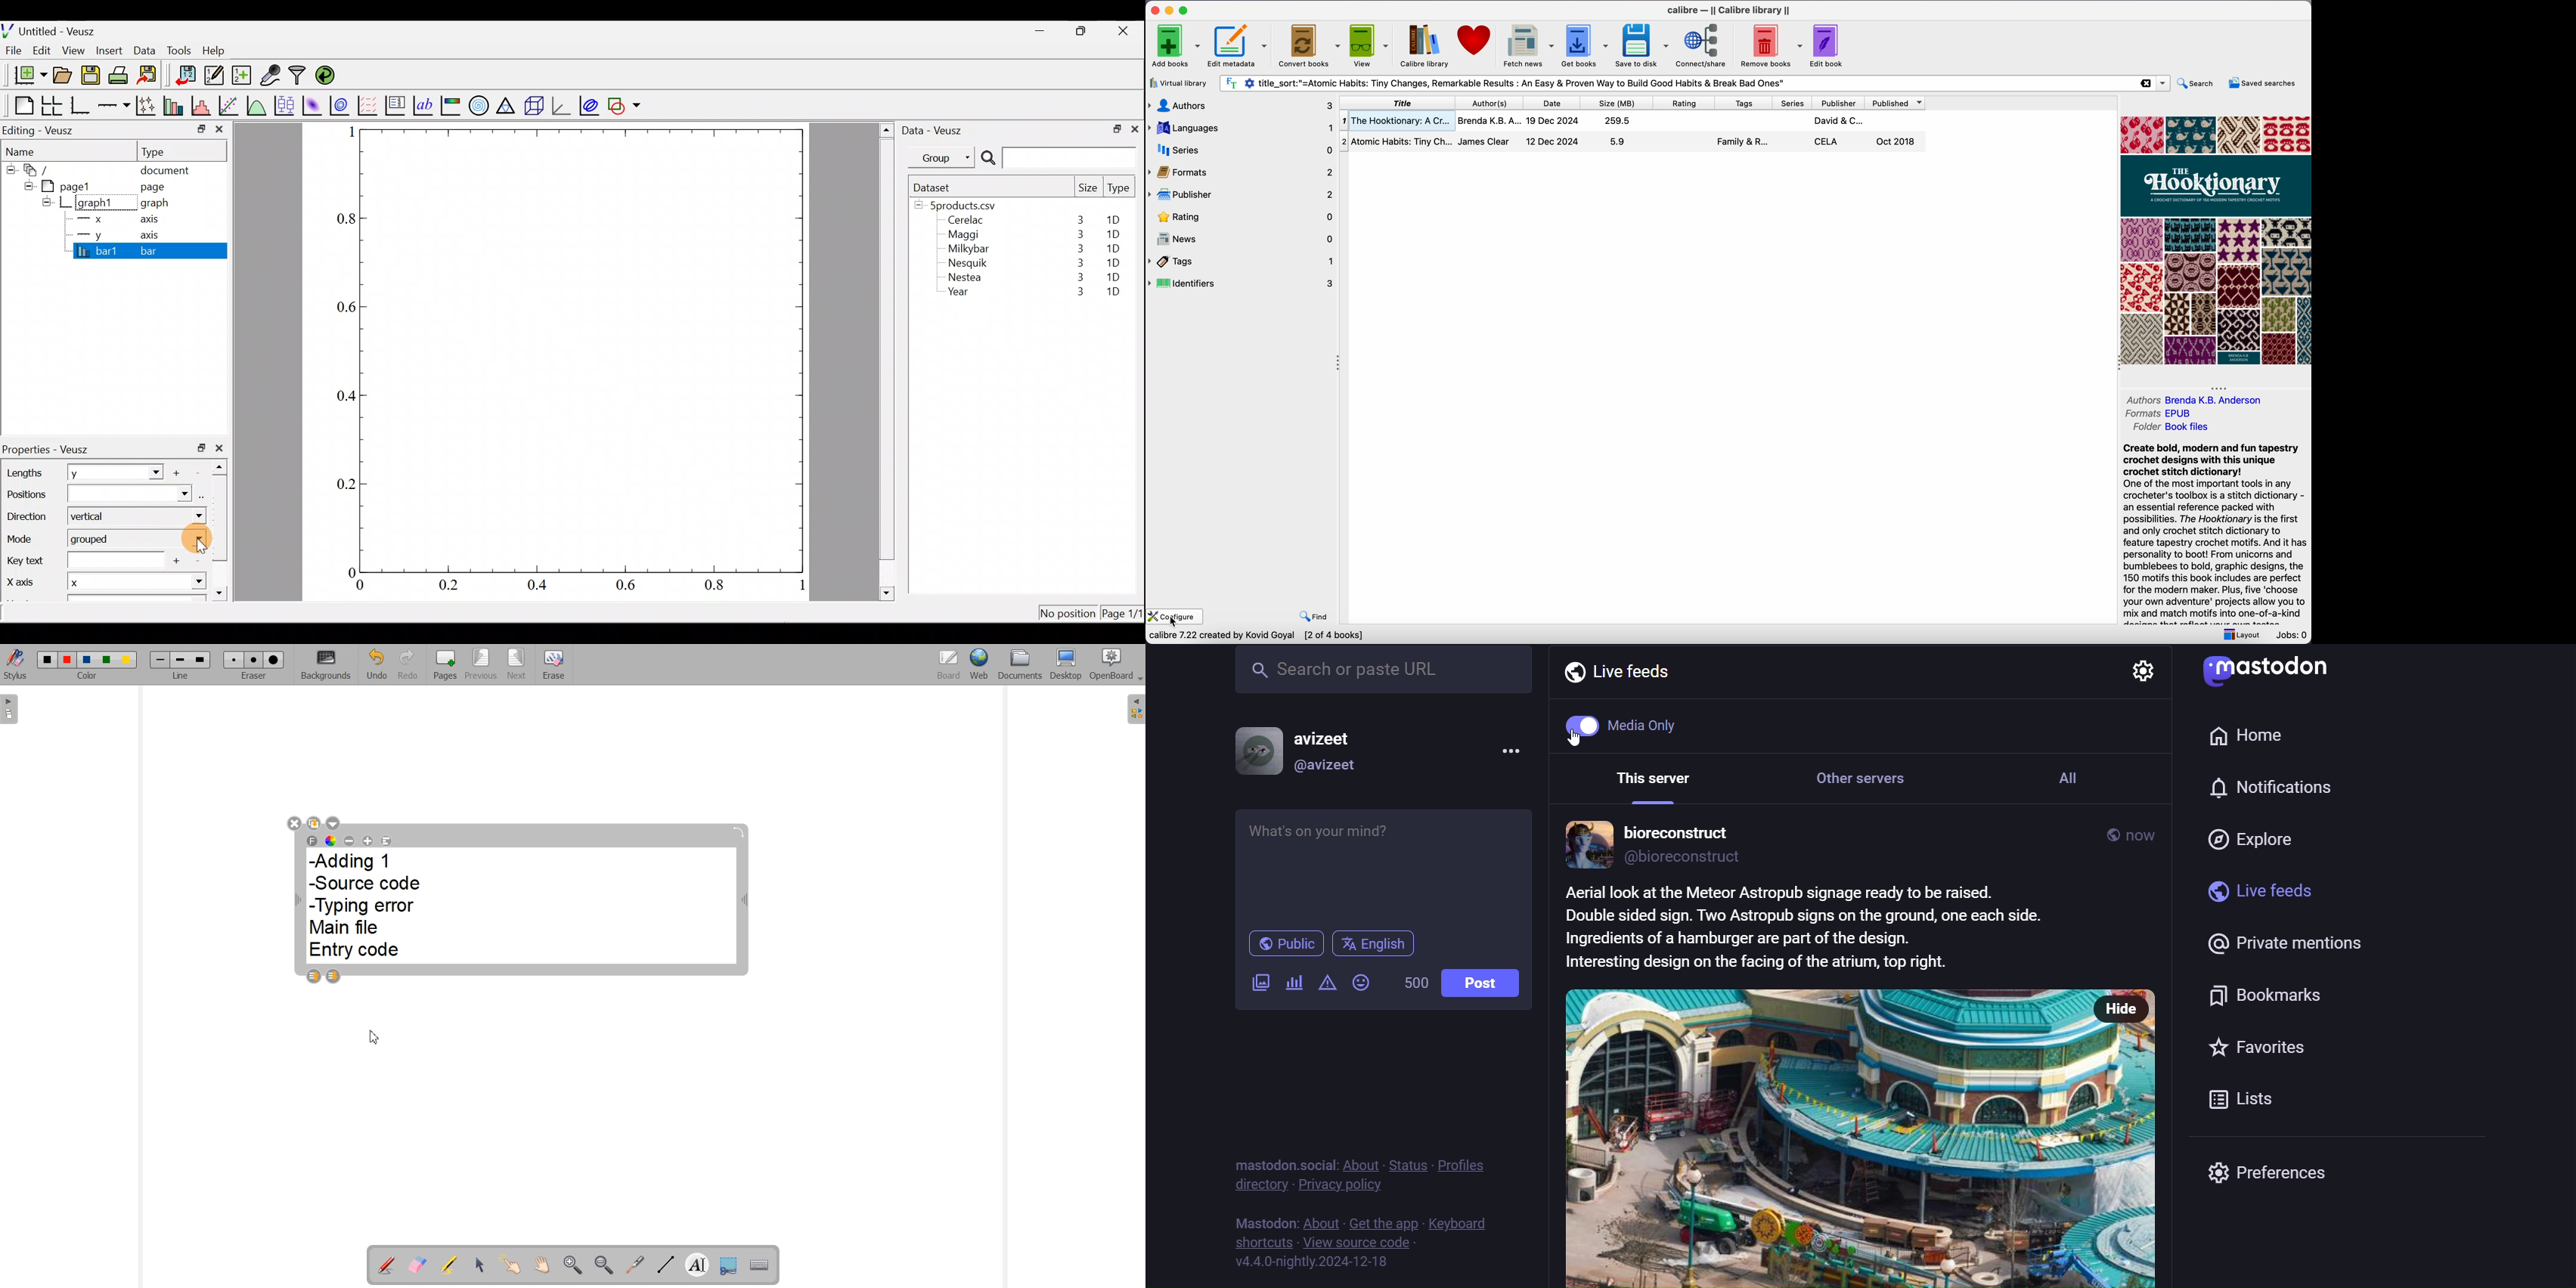 This screenshot has height=1288, width=2576. What do you see at coordinates (1385, 862) in the screenshot?
I see `whats on your mind` at bounding box center [1385, 862].